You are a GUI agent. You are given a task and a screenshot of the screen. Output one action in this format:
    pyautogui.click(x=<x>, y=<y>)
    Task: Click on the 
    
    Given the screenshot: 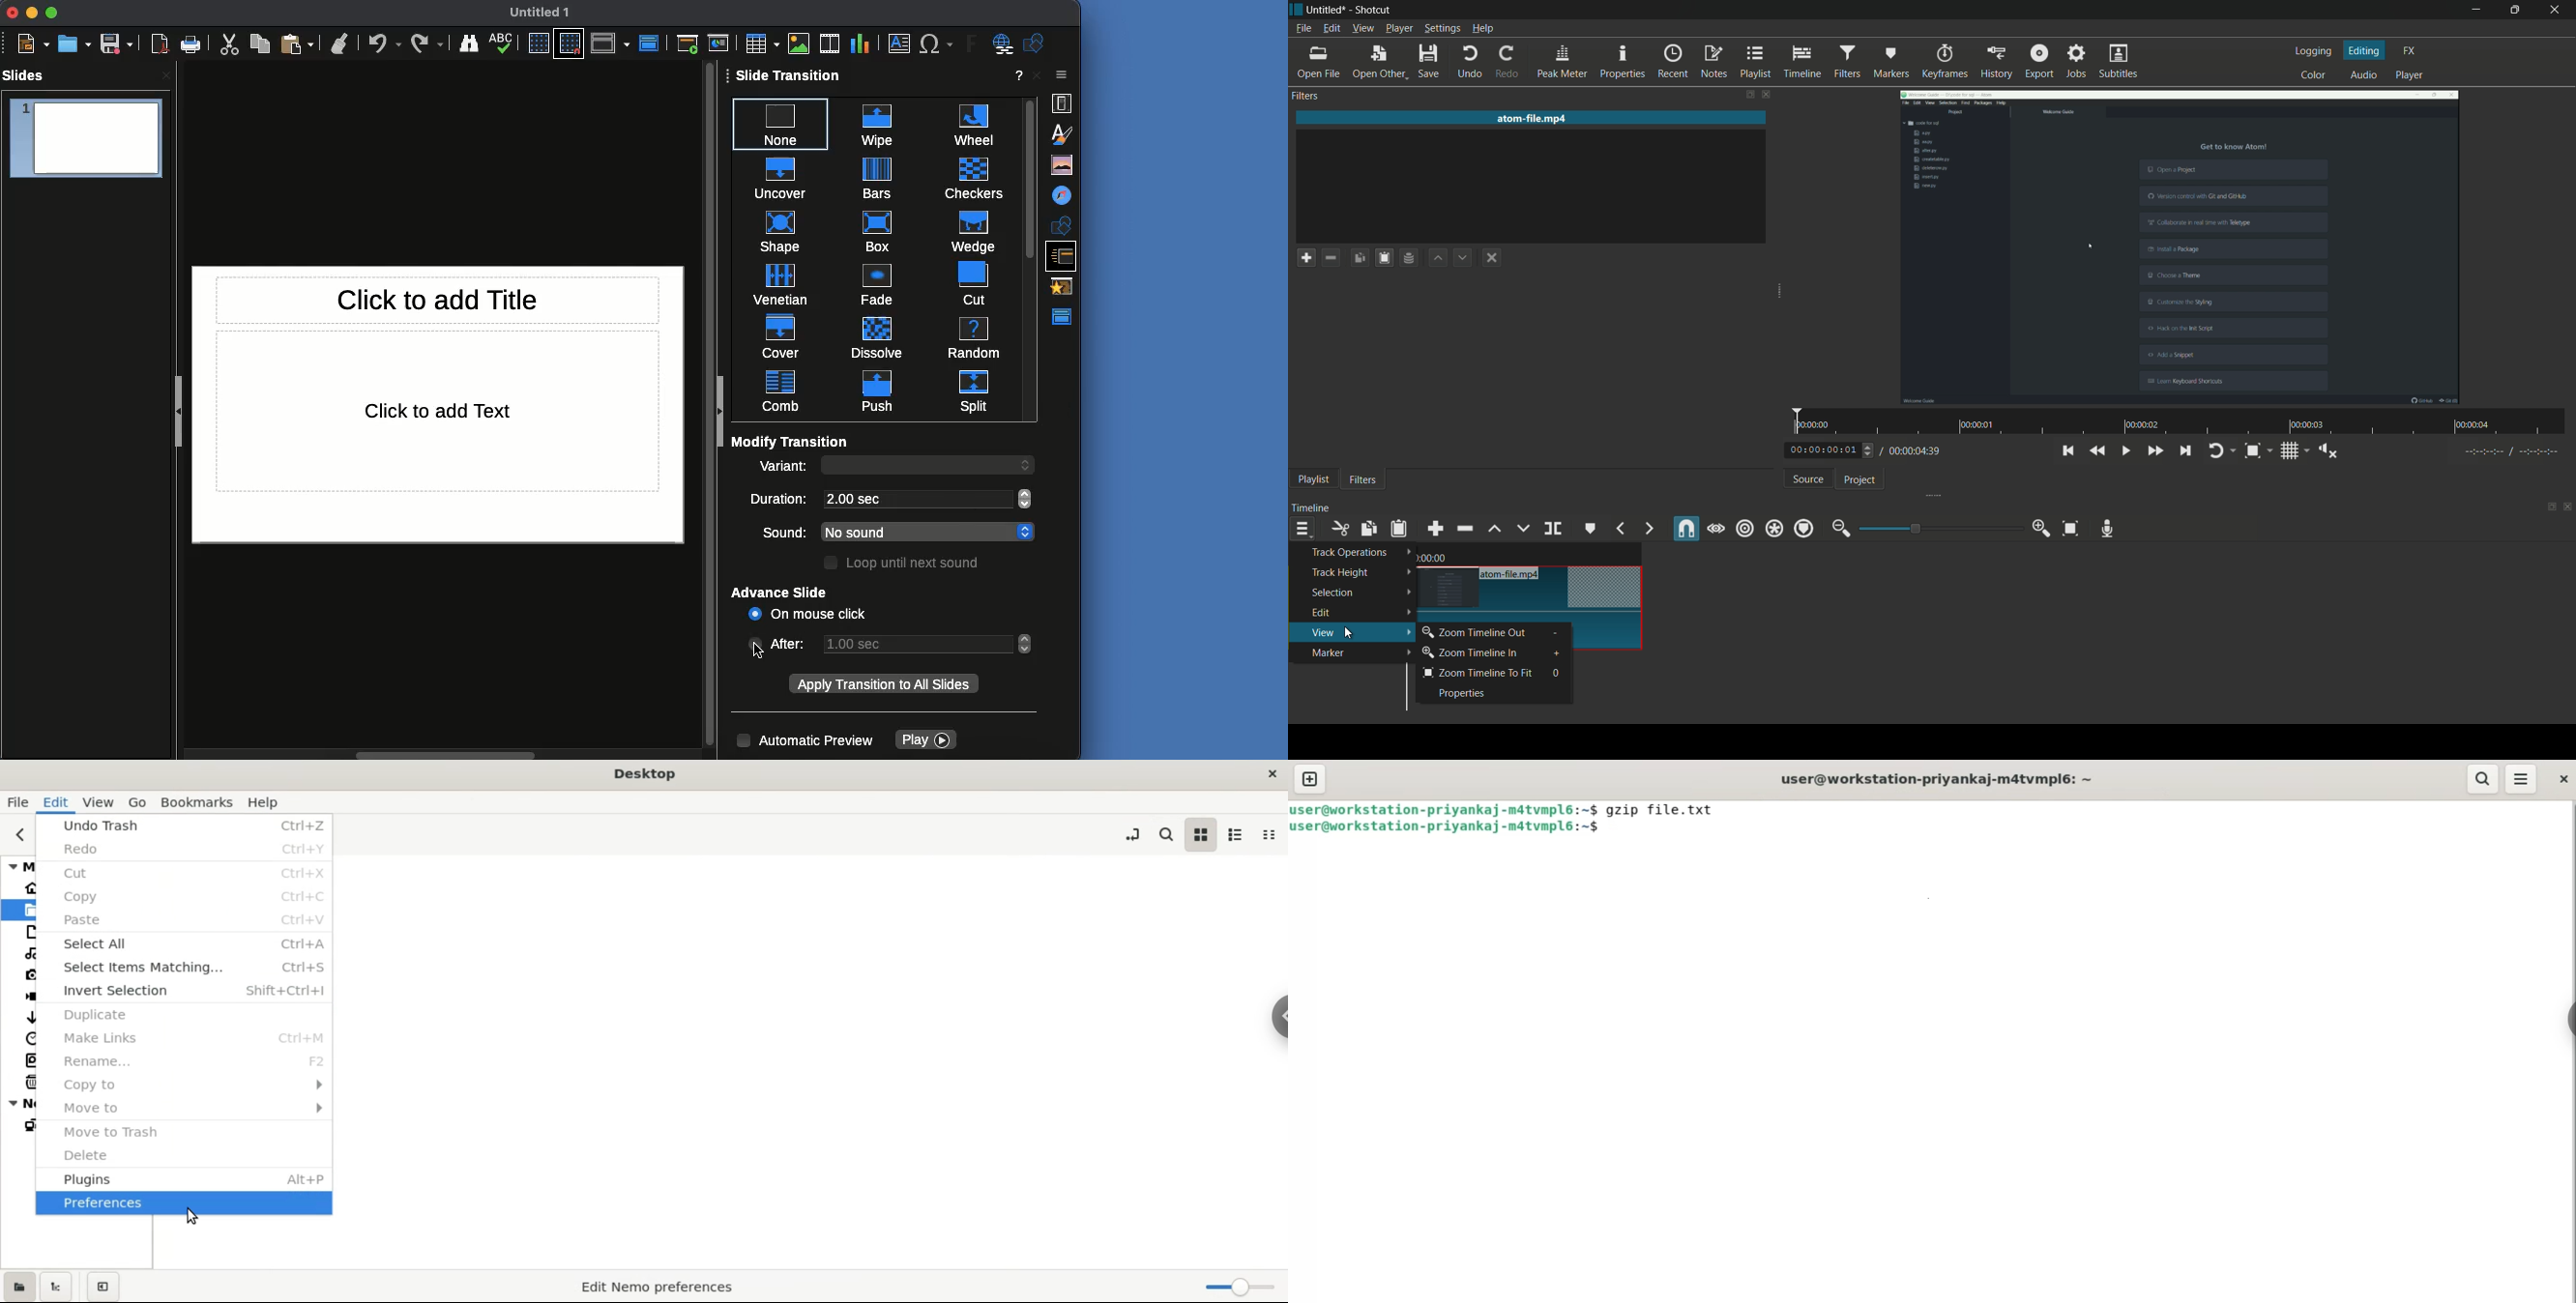 What is the action you would take?
    pyautogui.click(x=541, y=12)
    